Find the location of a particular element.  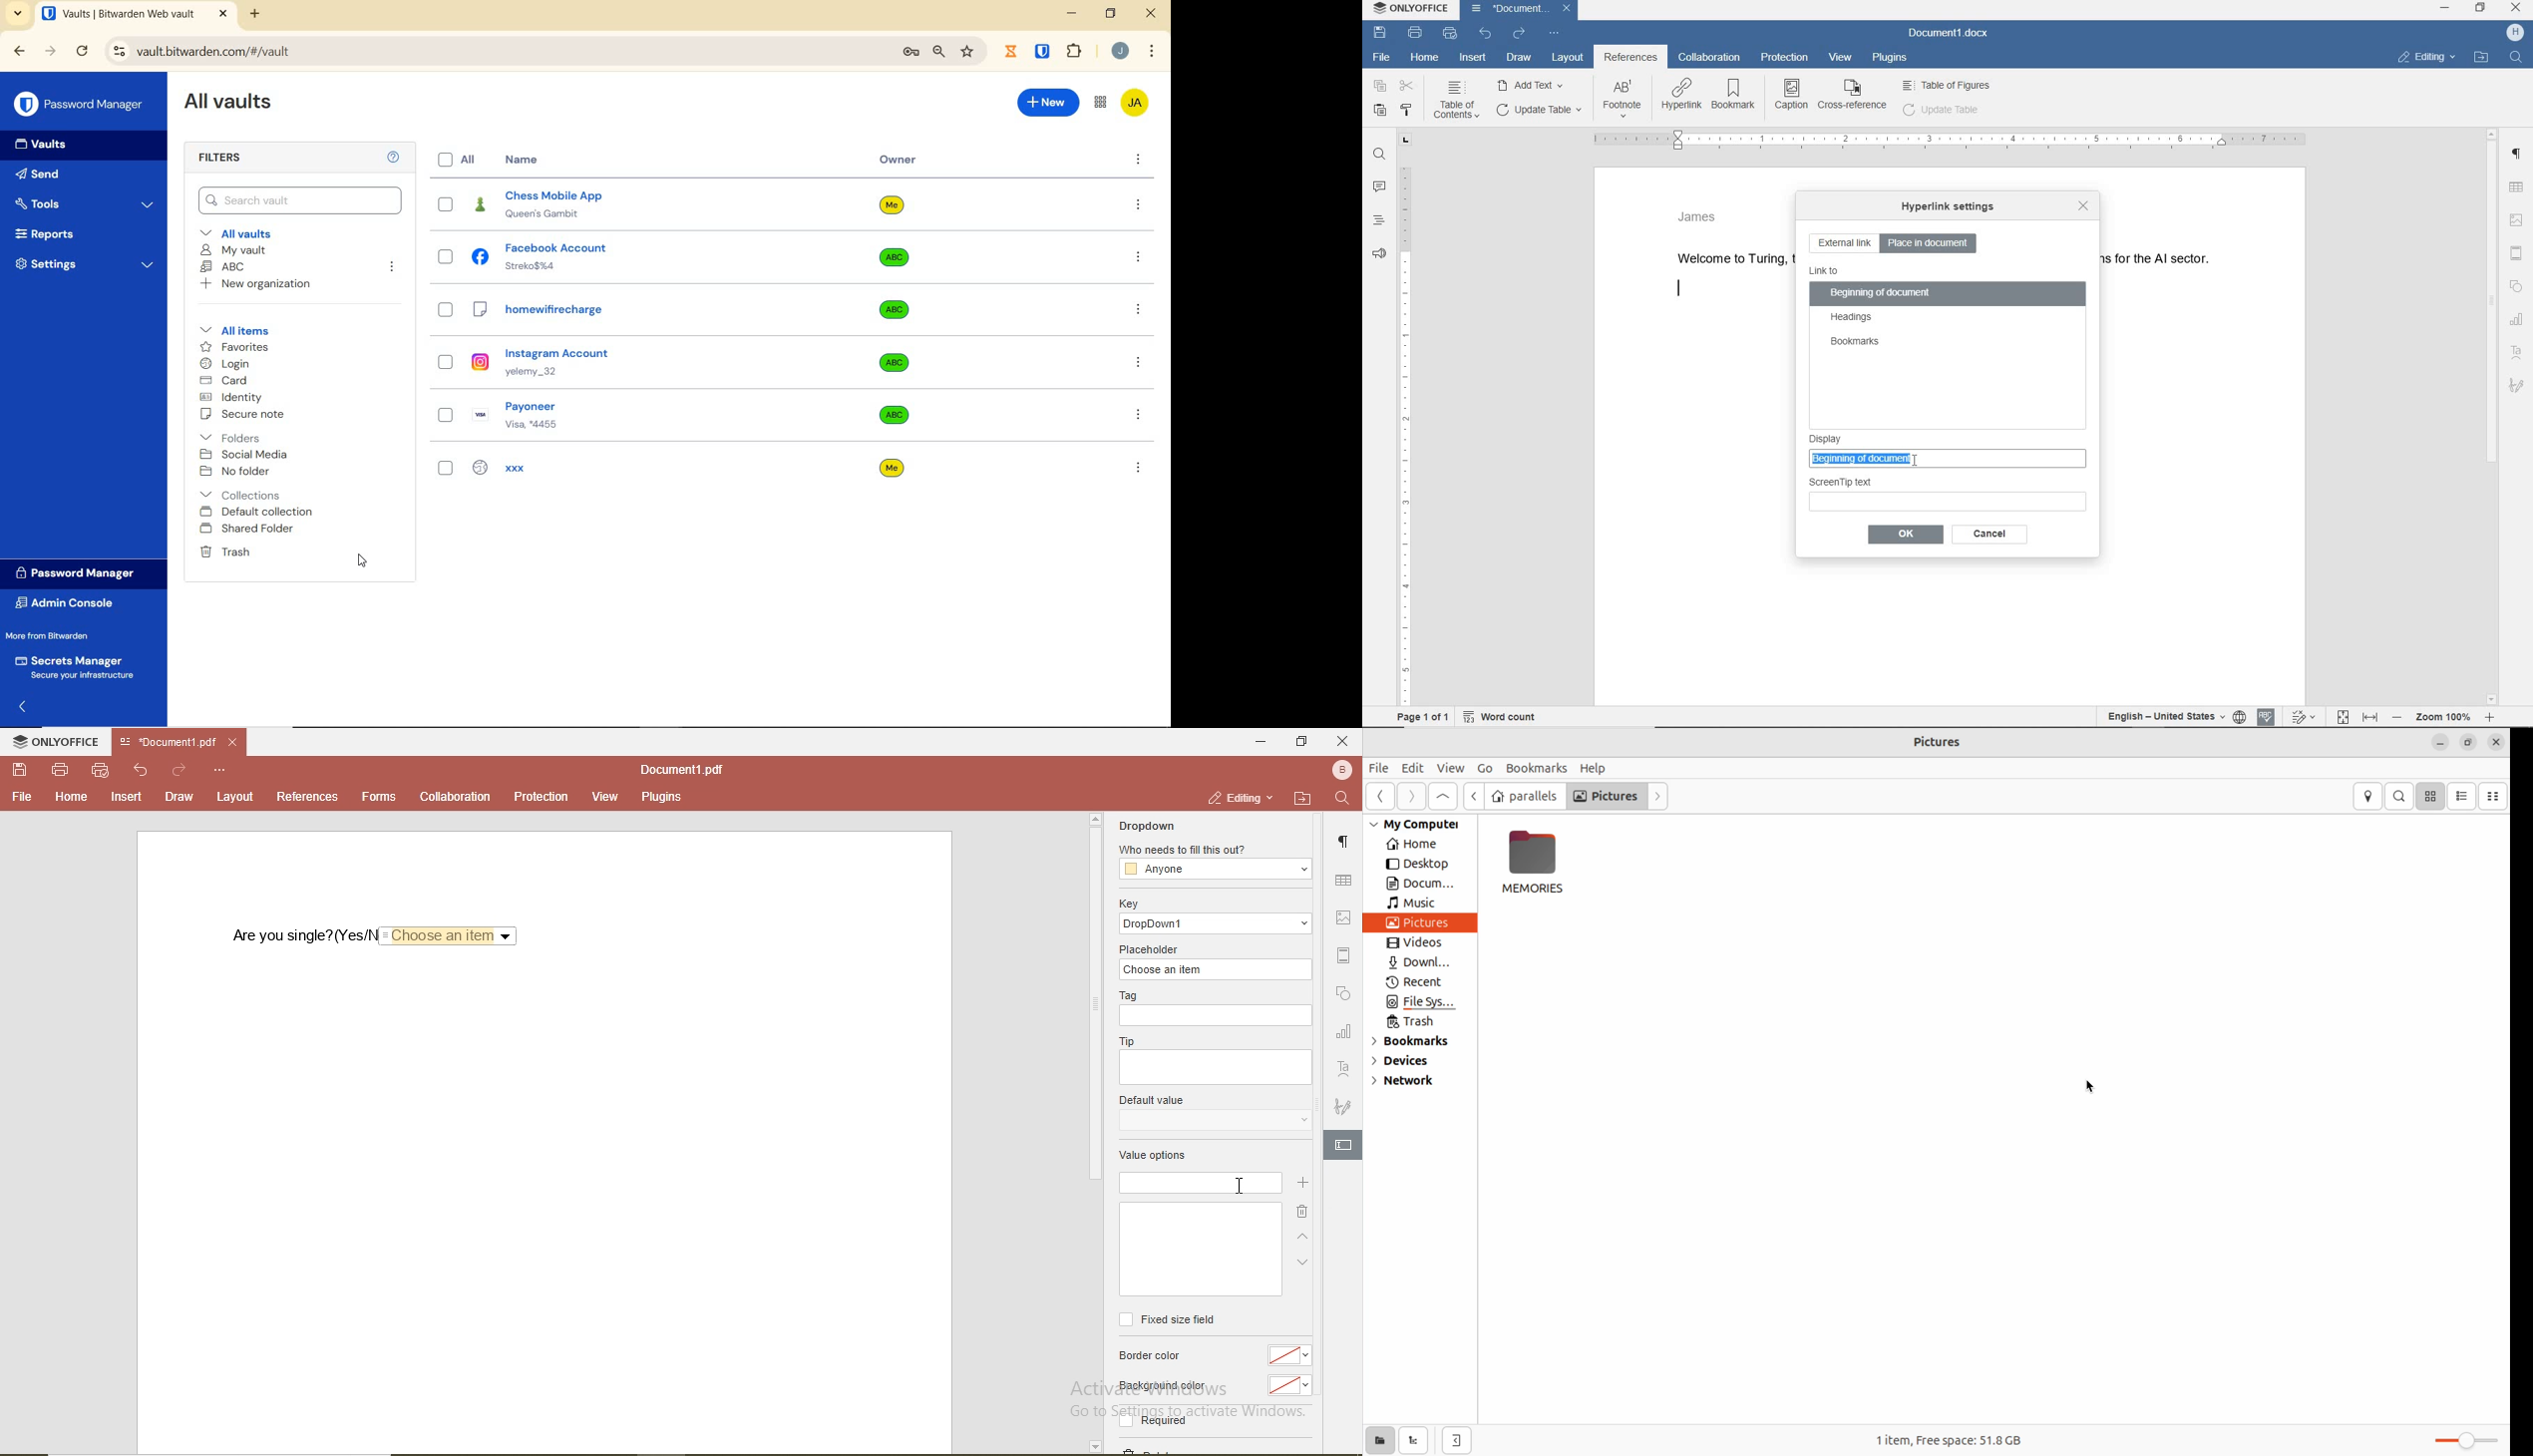

Music is located at coordinates (1417, 903).